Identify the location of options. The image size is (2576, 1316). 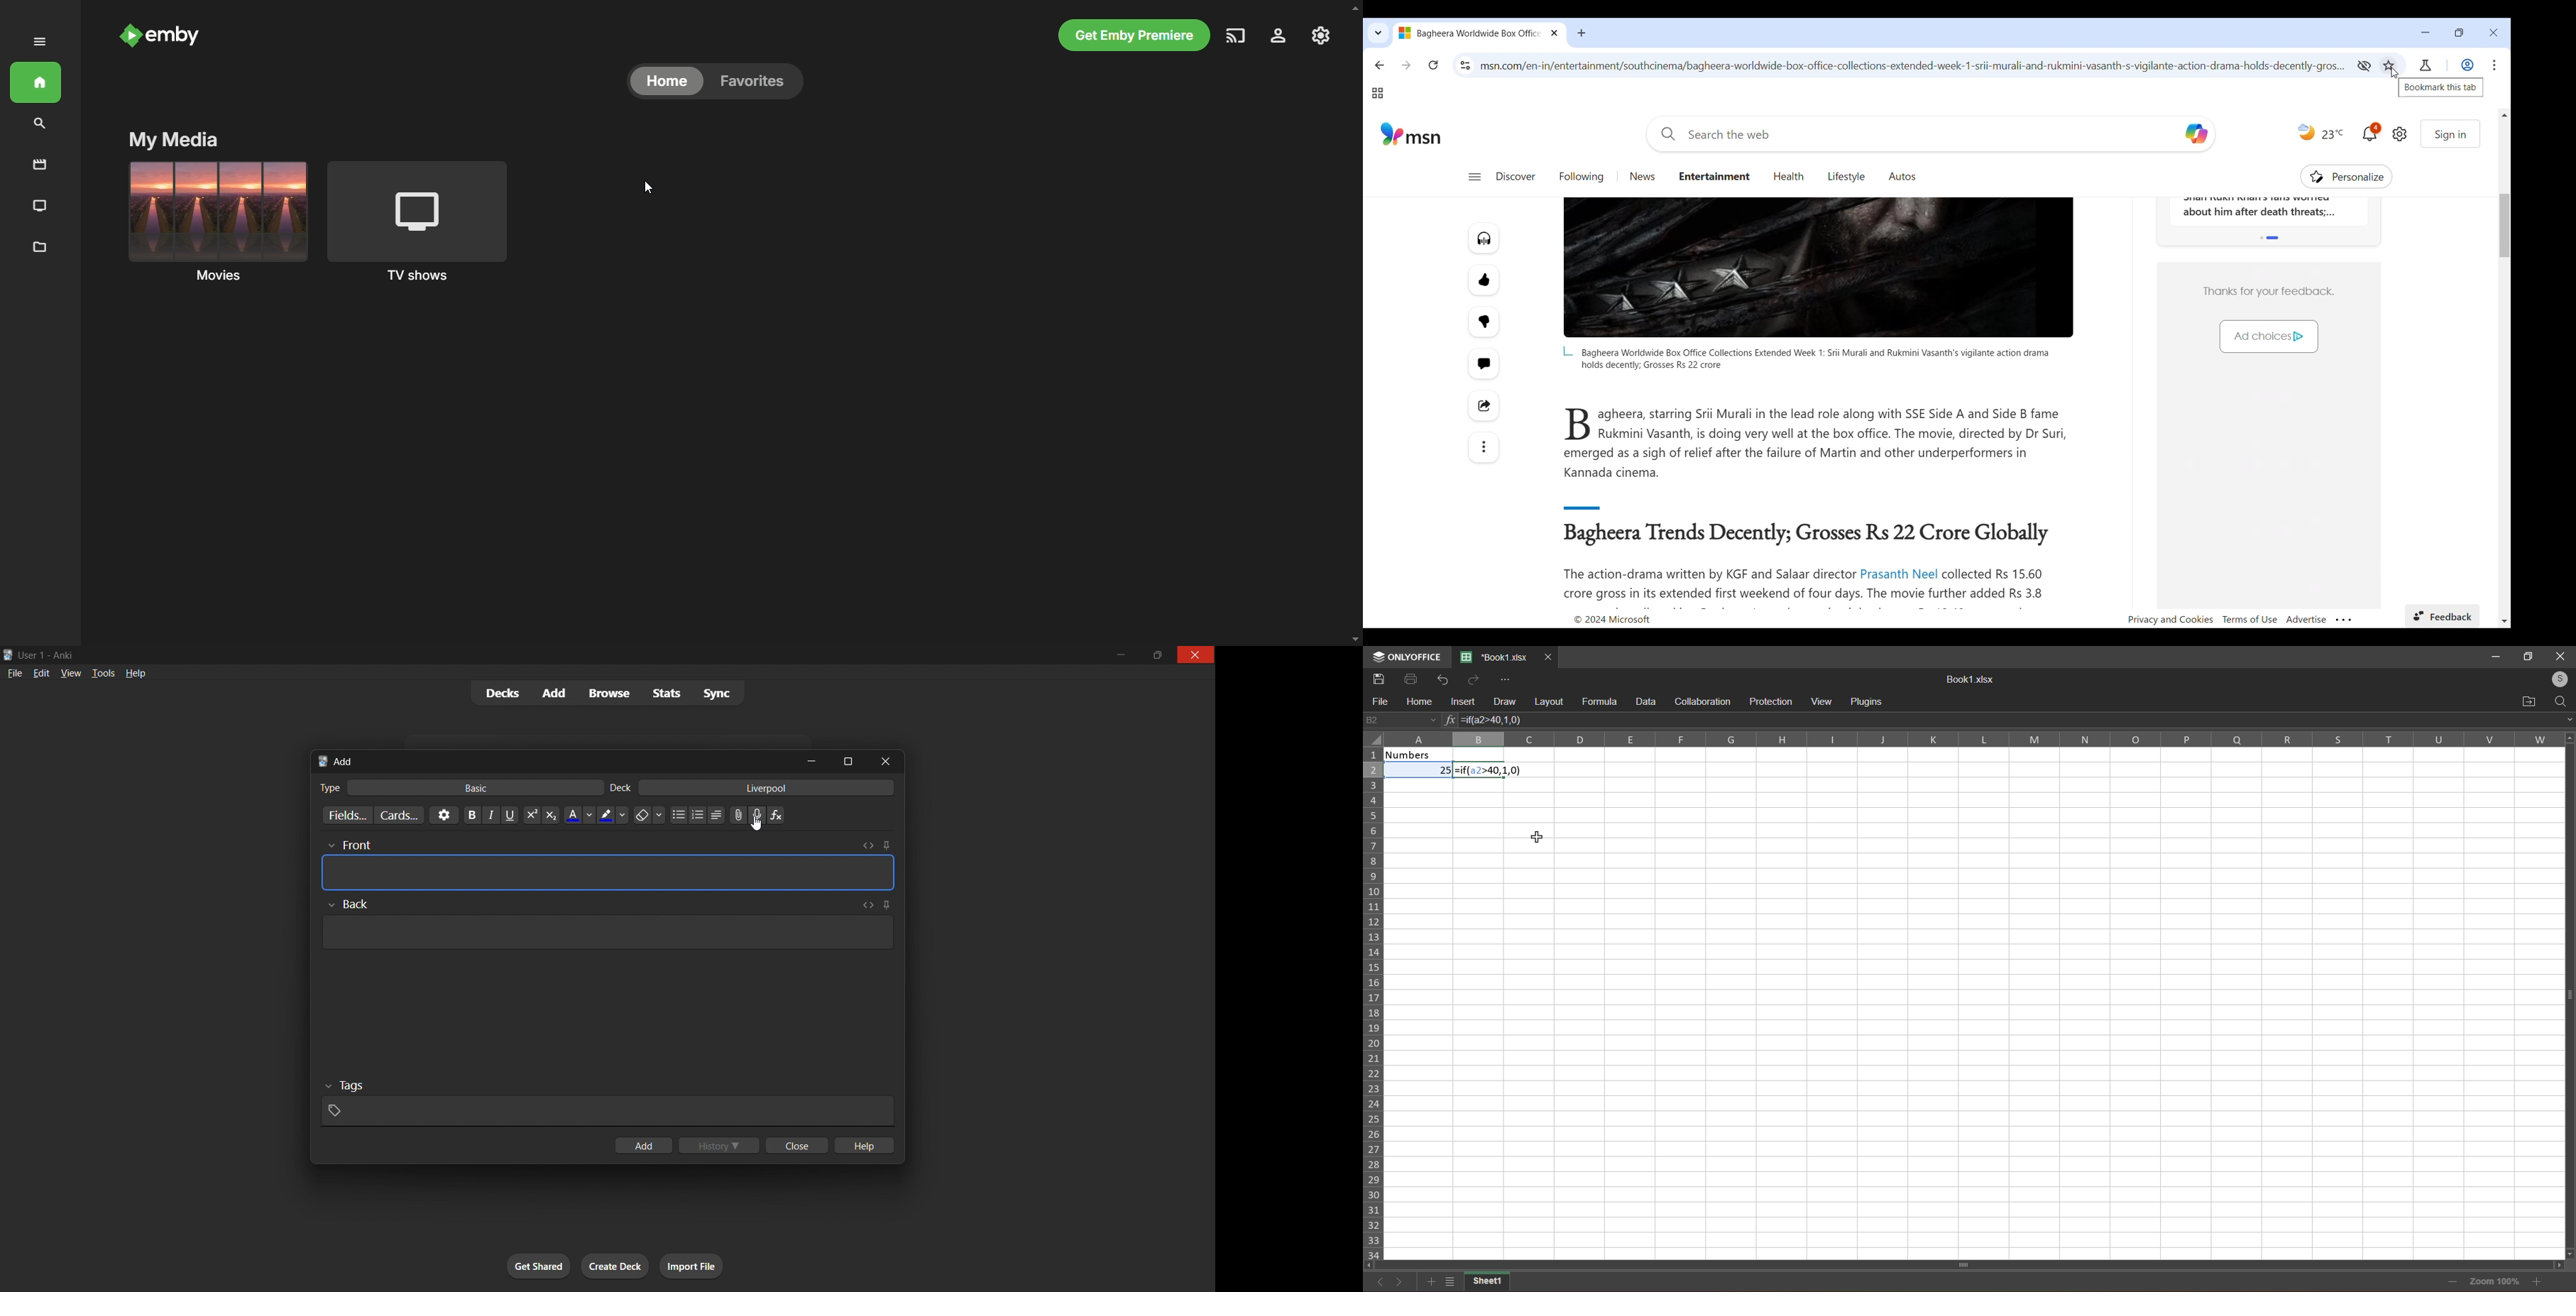
(441, 815).